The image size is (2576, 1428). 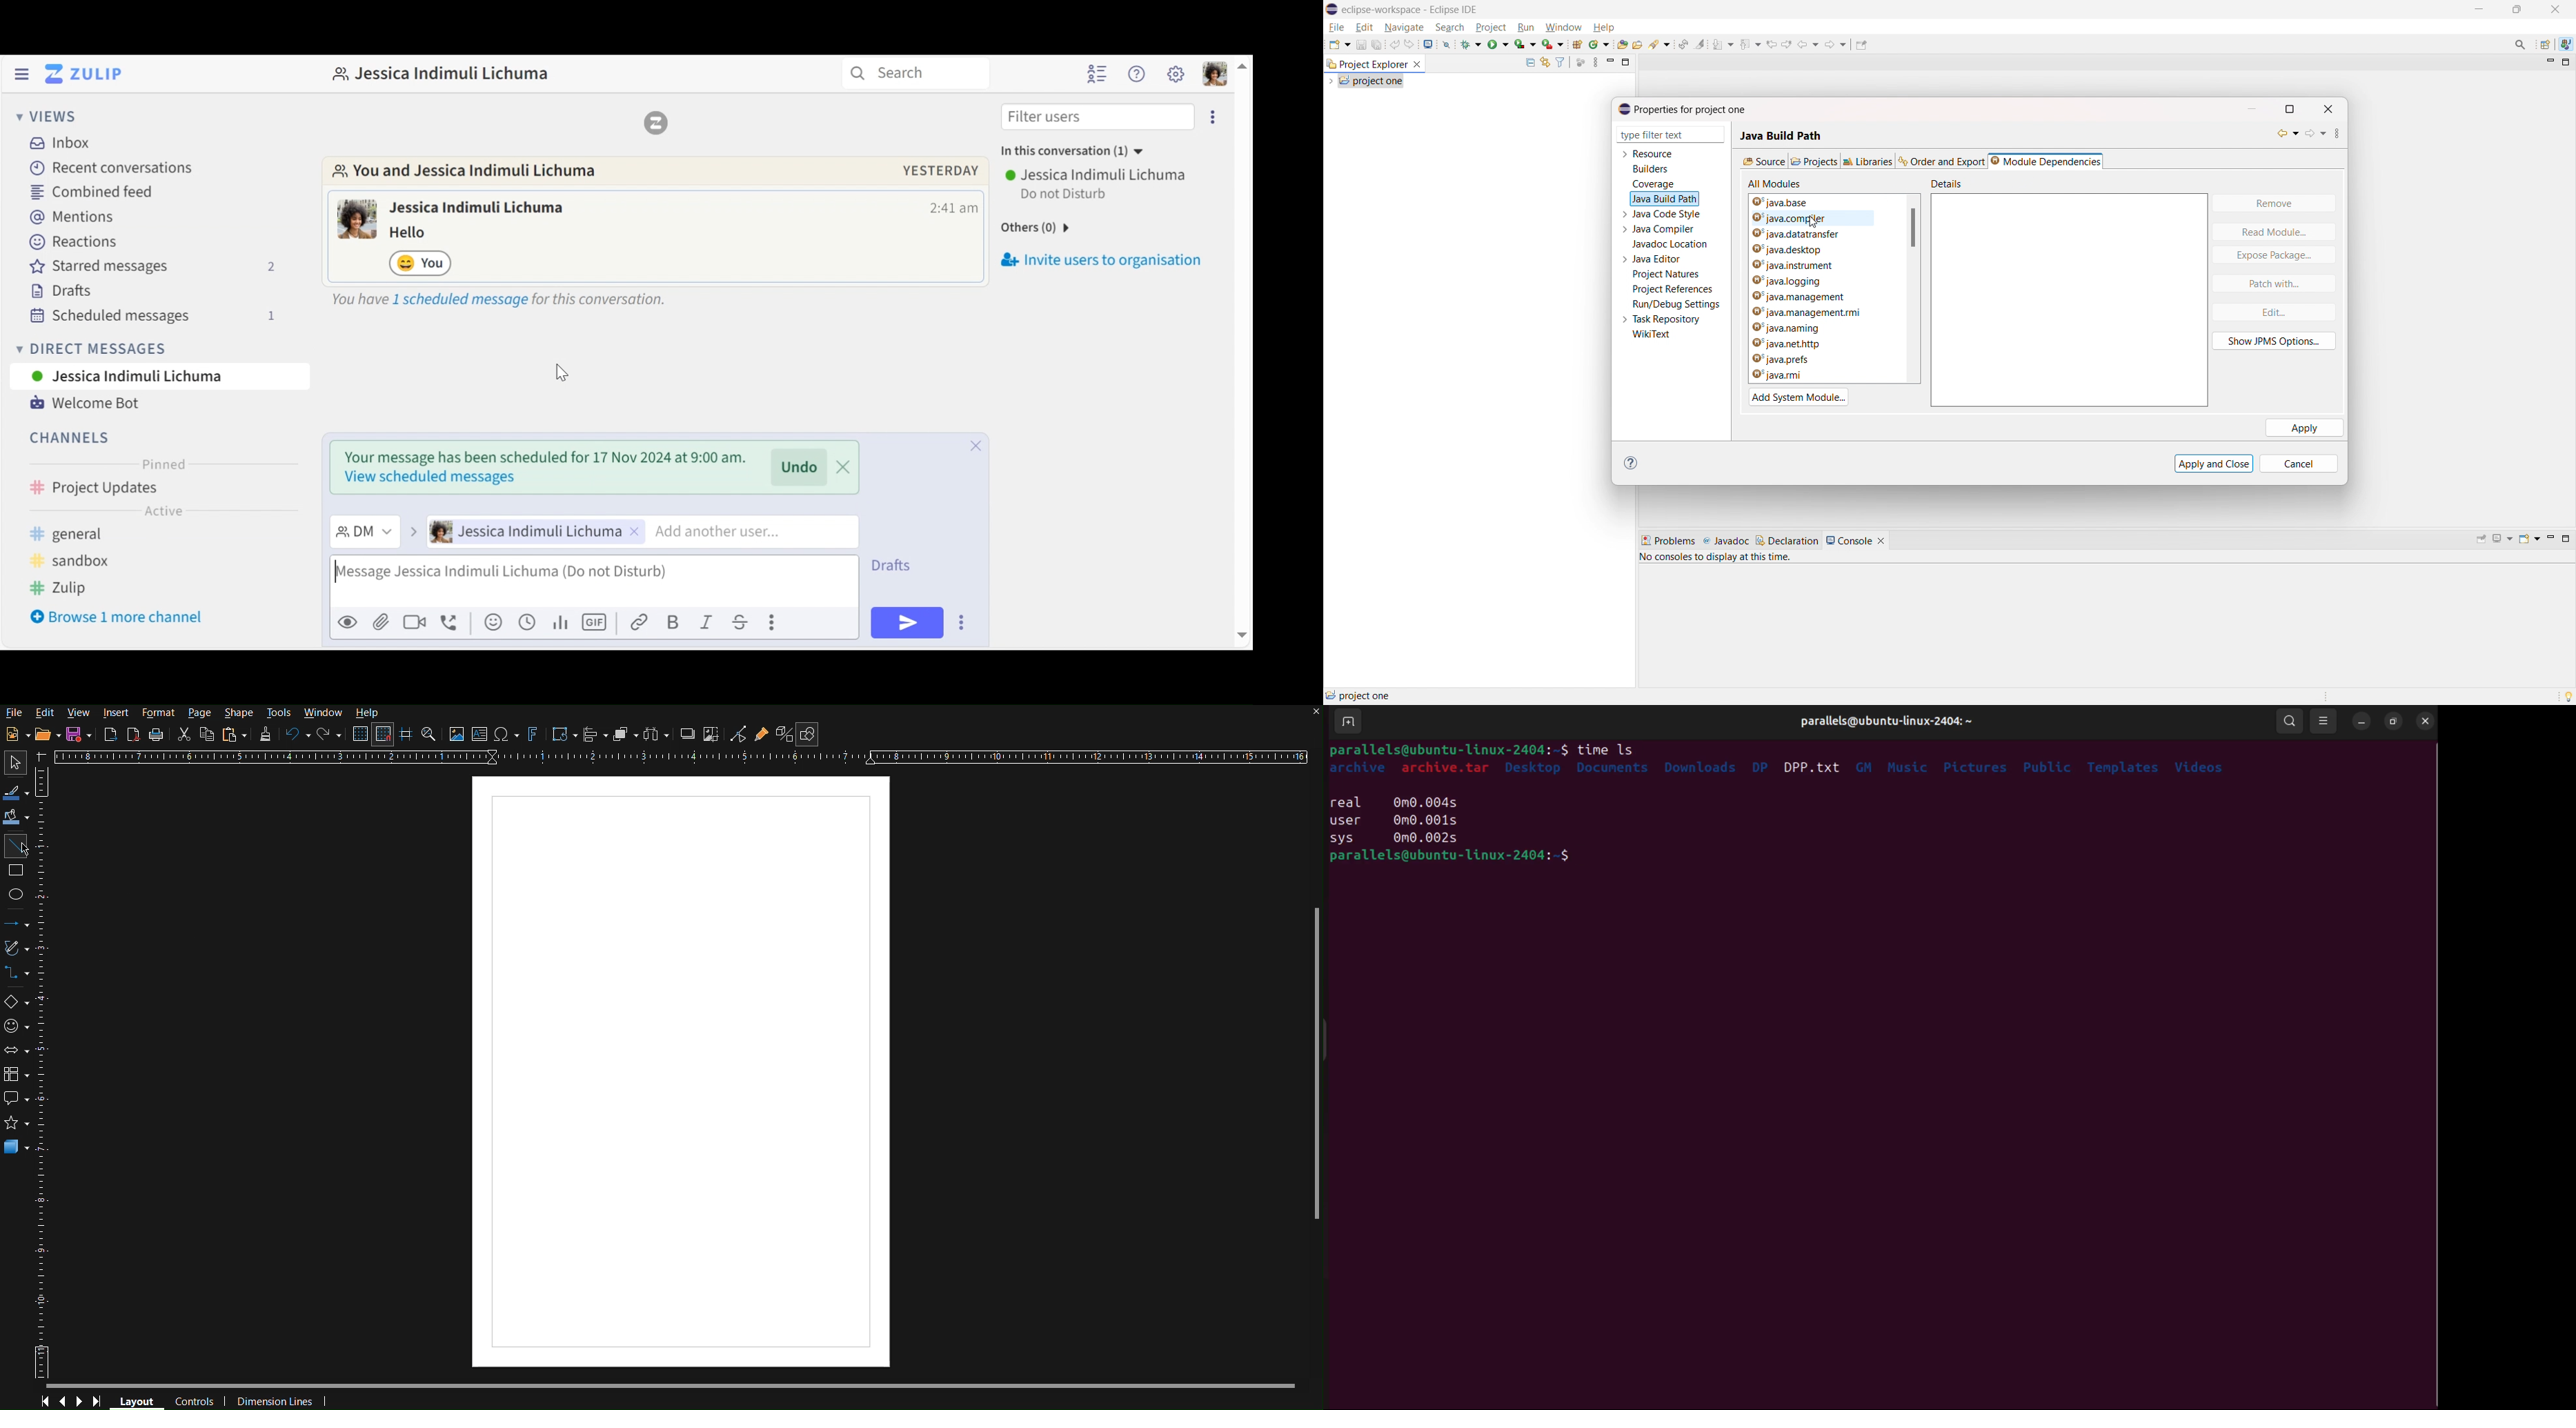 I want to click on Shape, so click(x=240, y=713).